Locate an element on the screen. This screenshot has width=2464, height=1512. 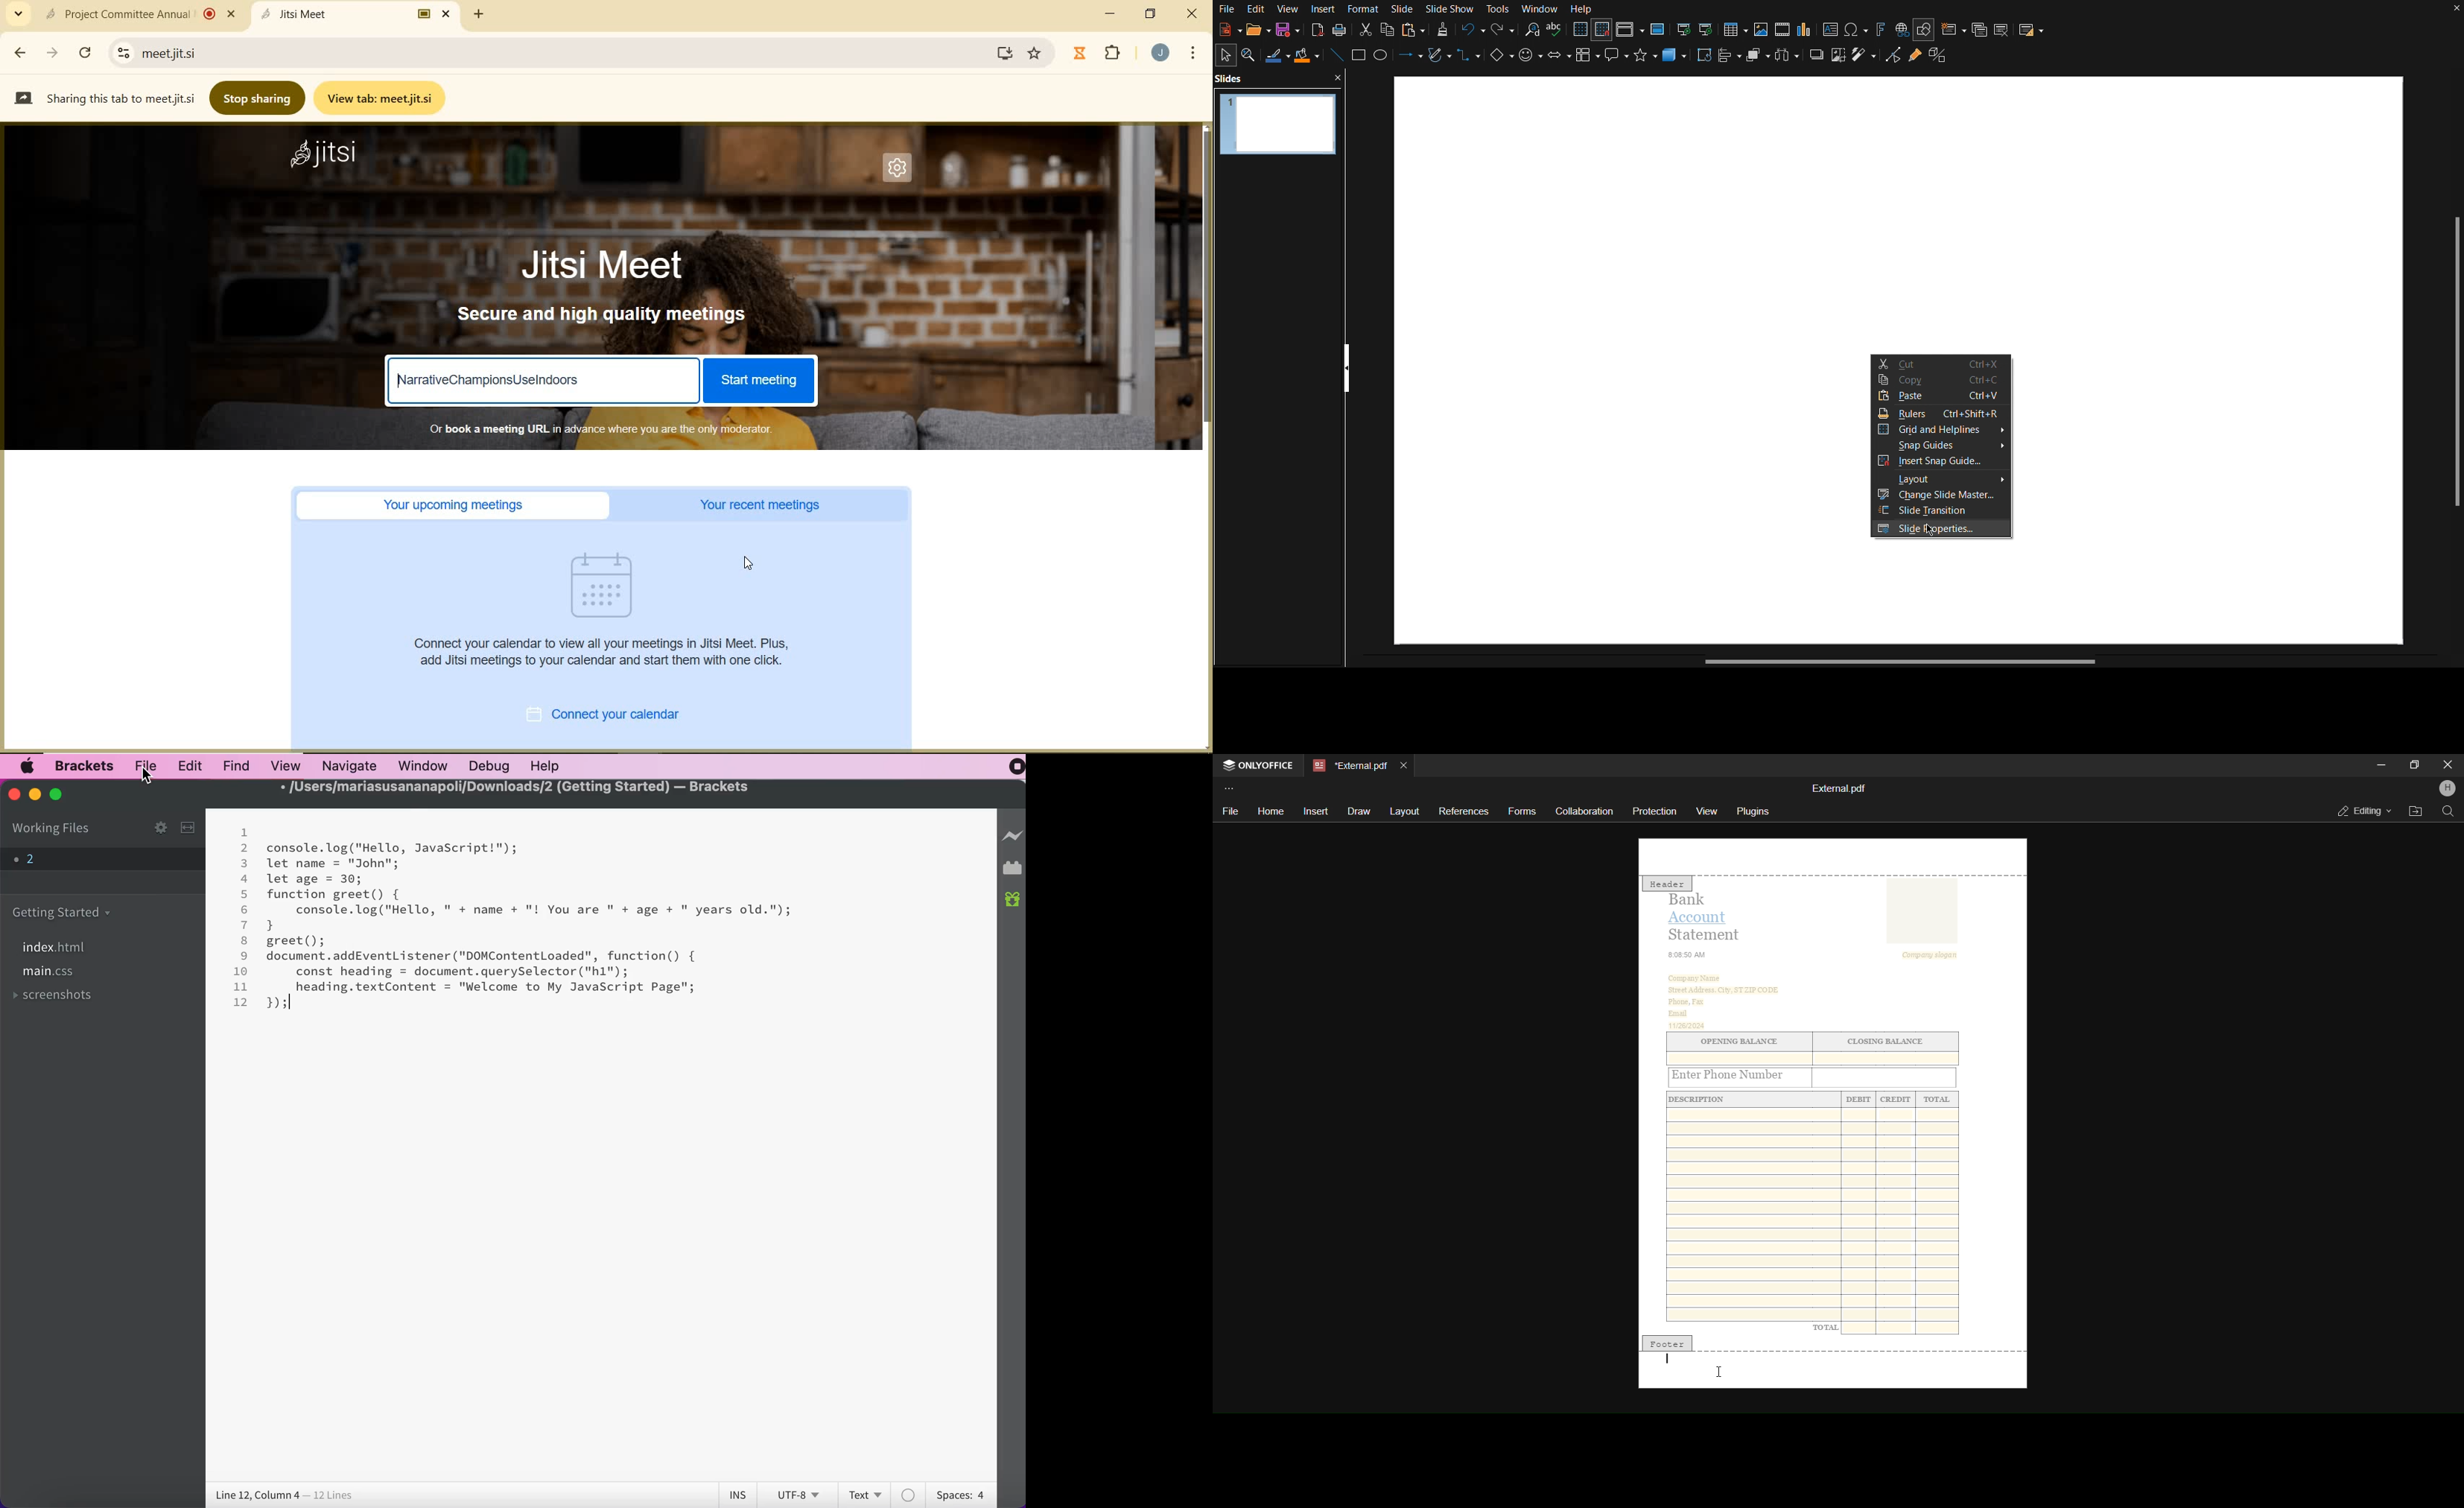
protection is located at coordinates (1656, 811).